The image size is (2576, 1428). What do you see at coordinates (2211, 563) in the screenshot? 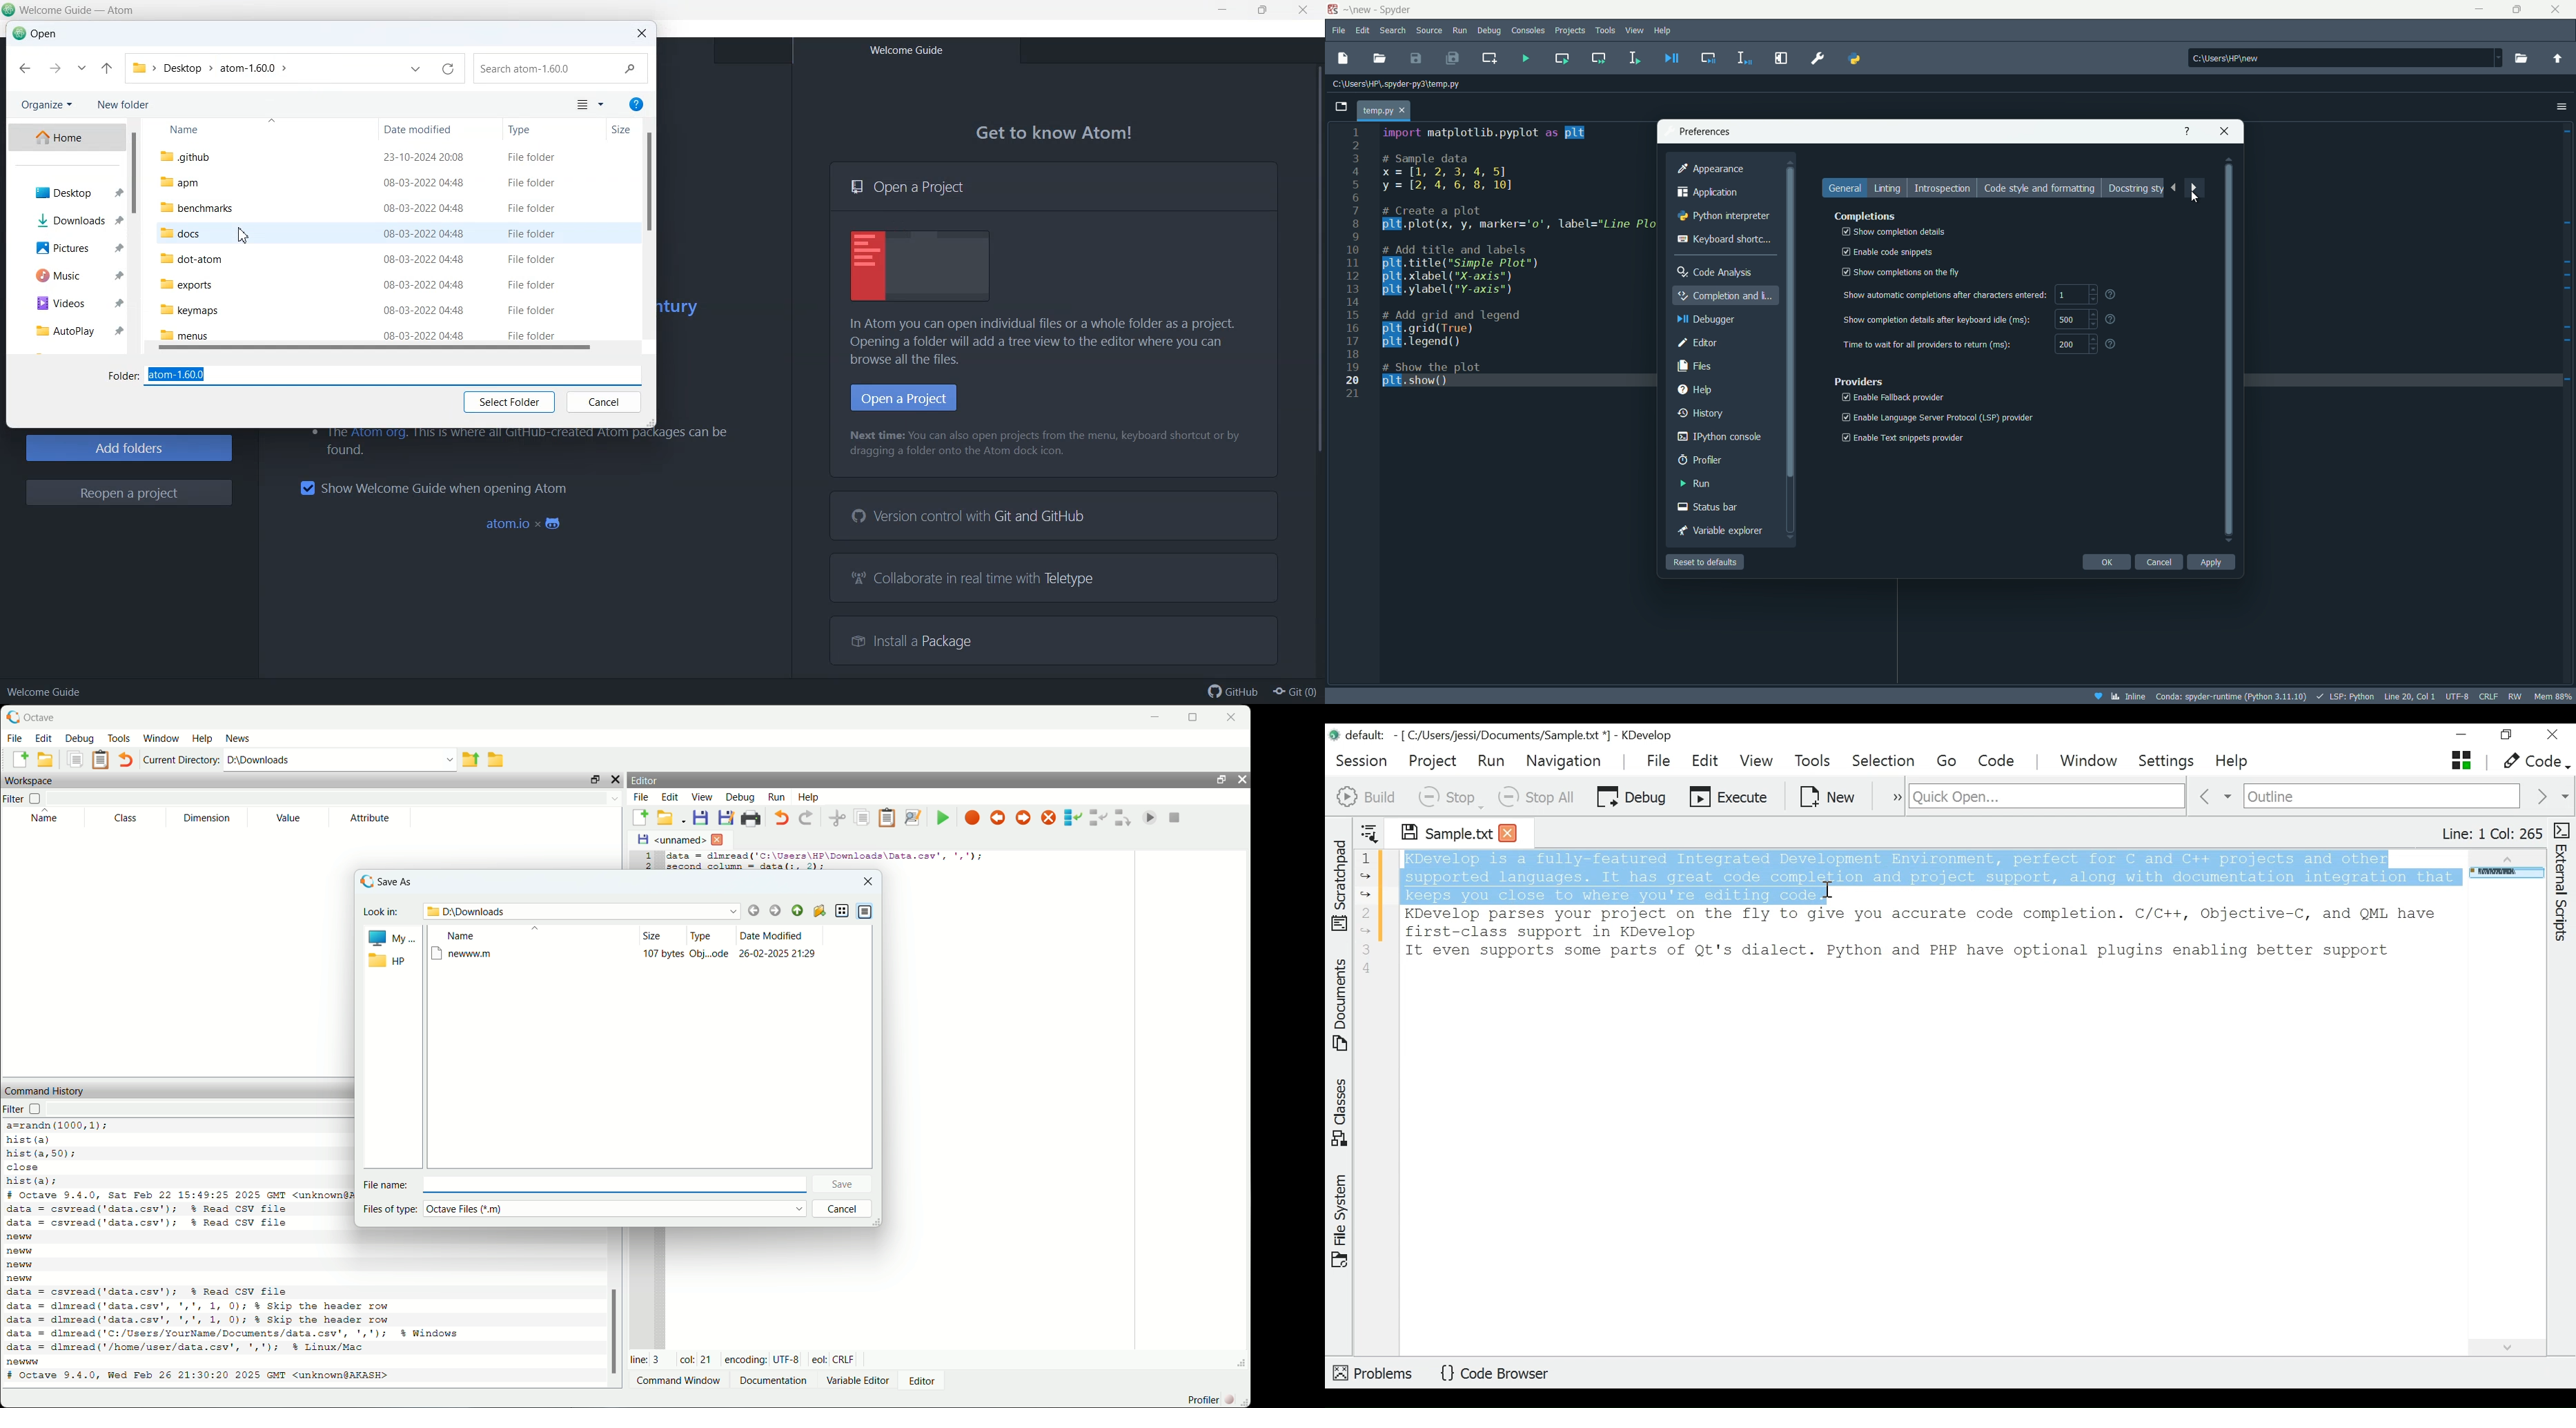
I see `apply` at bounding box center [2211, 563].